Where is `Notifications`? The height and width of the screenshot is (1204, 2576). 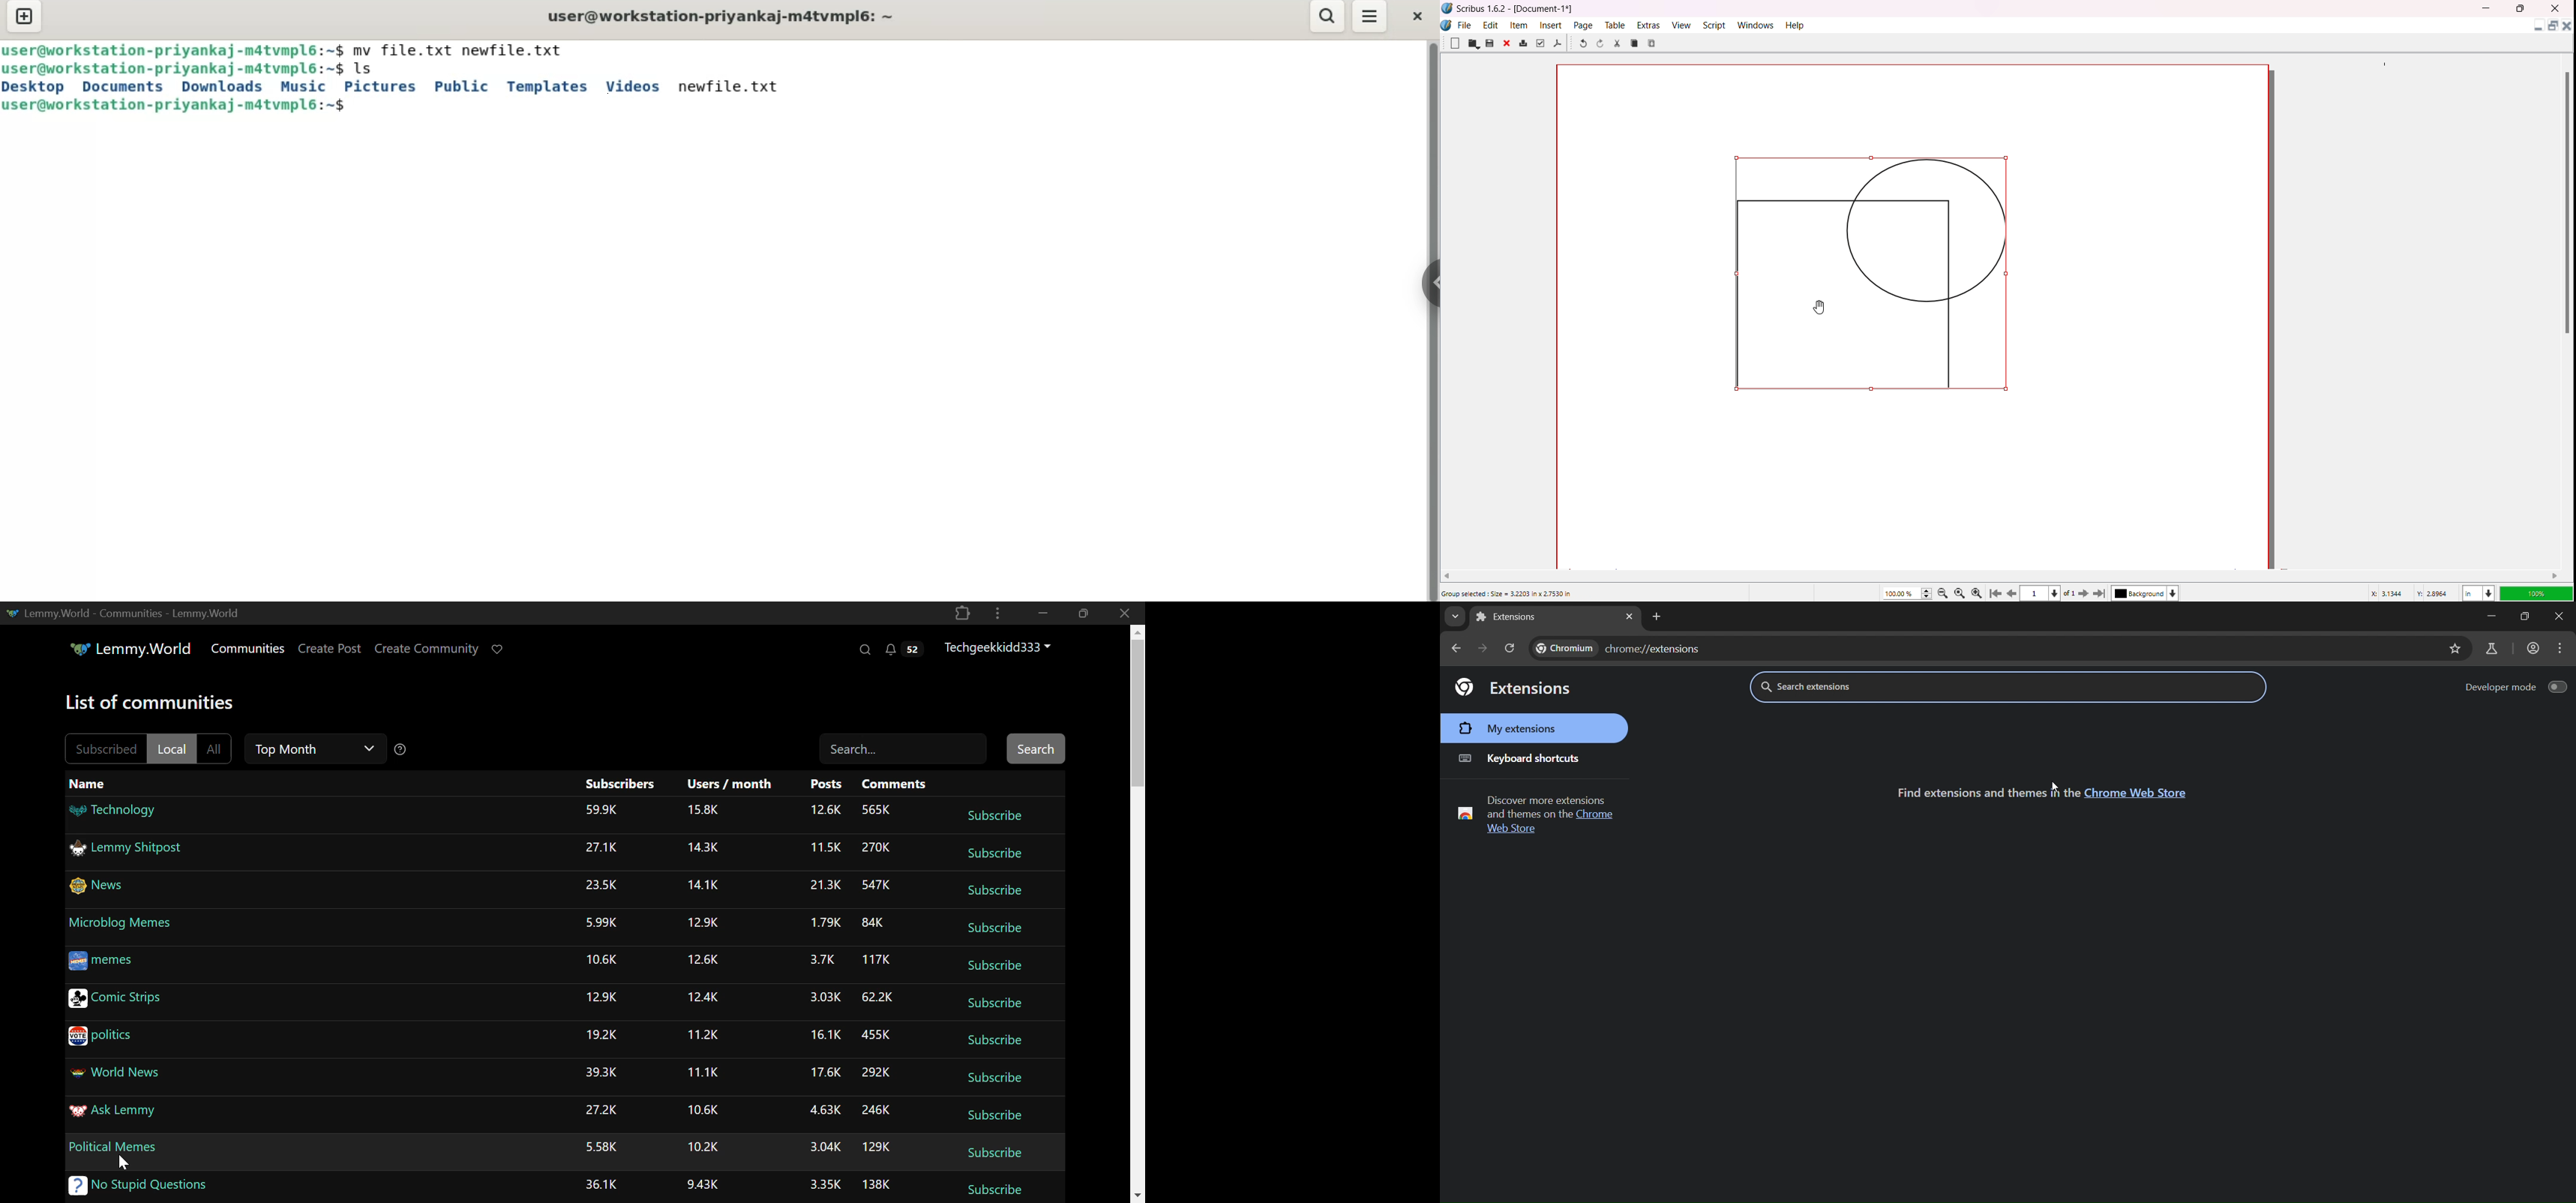
Notifications is located at coordinates (907, 651).